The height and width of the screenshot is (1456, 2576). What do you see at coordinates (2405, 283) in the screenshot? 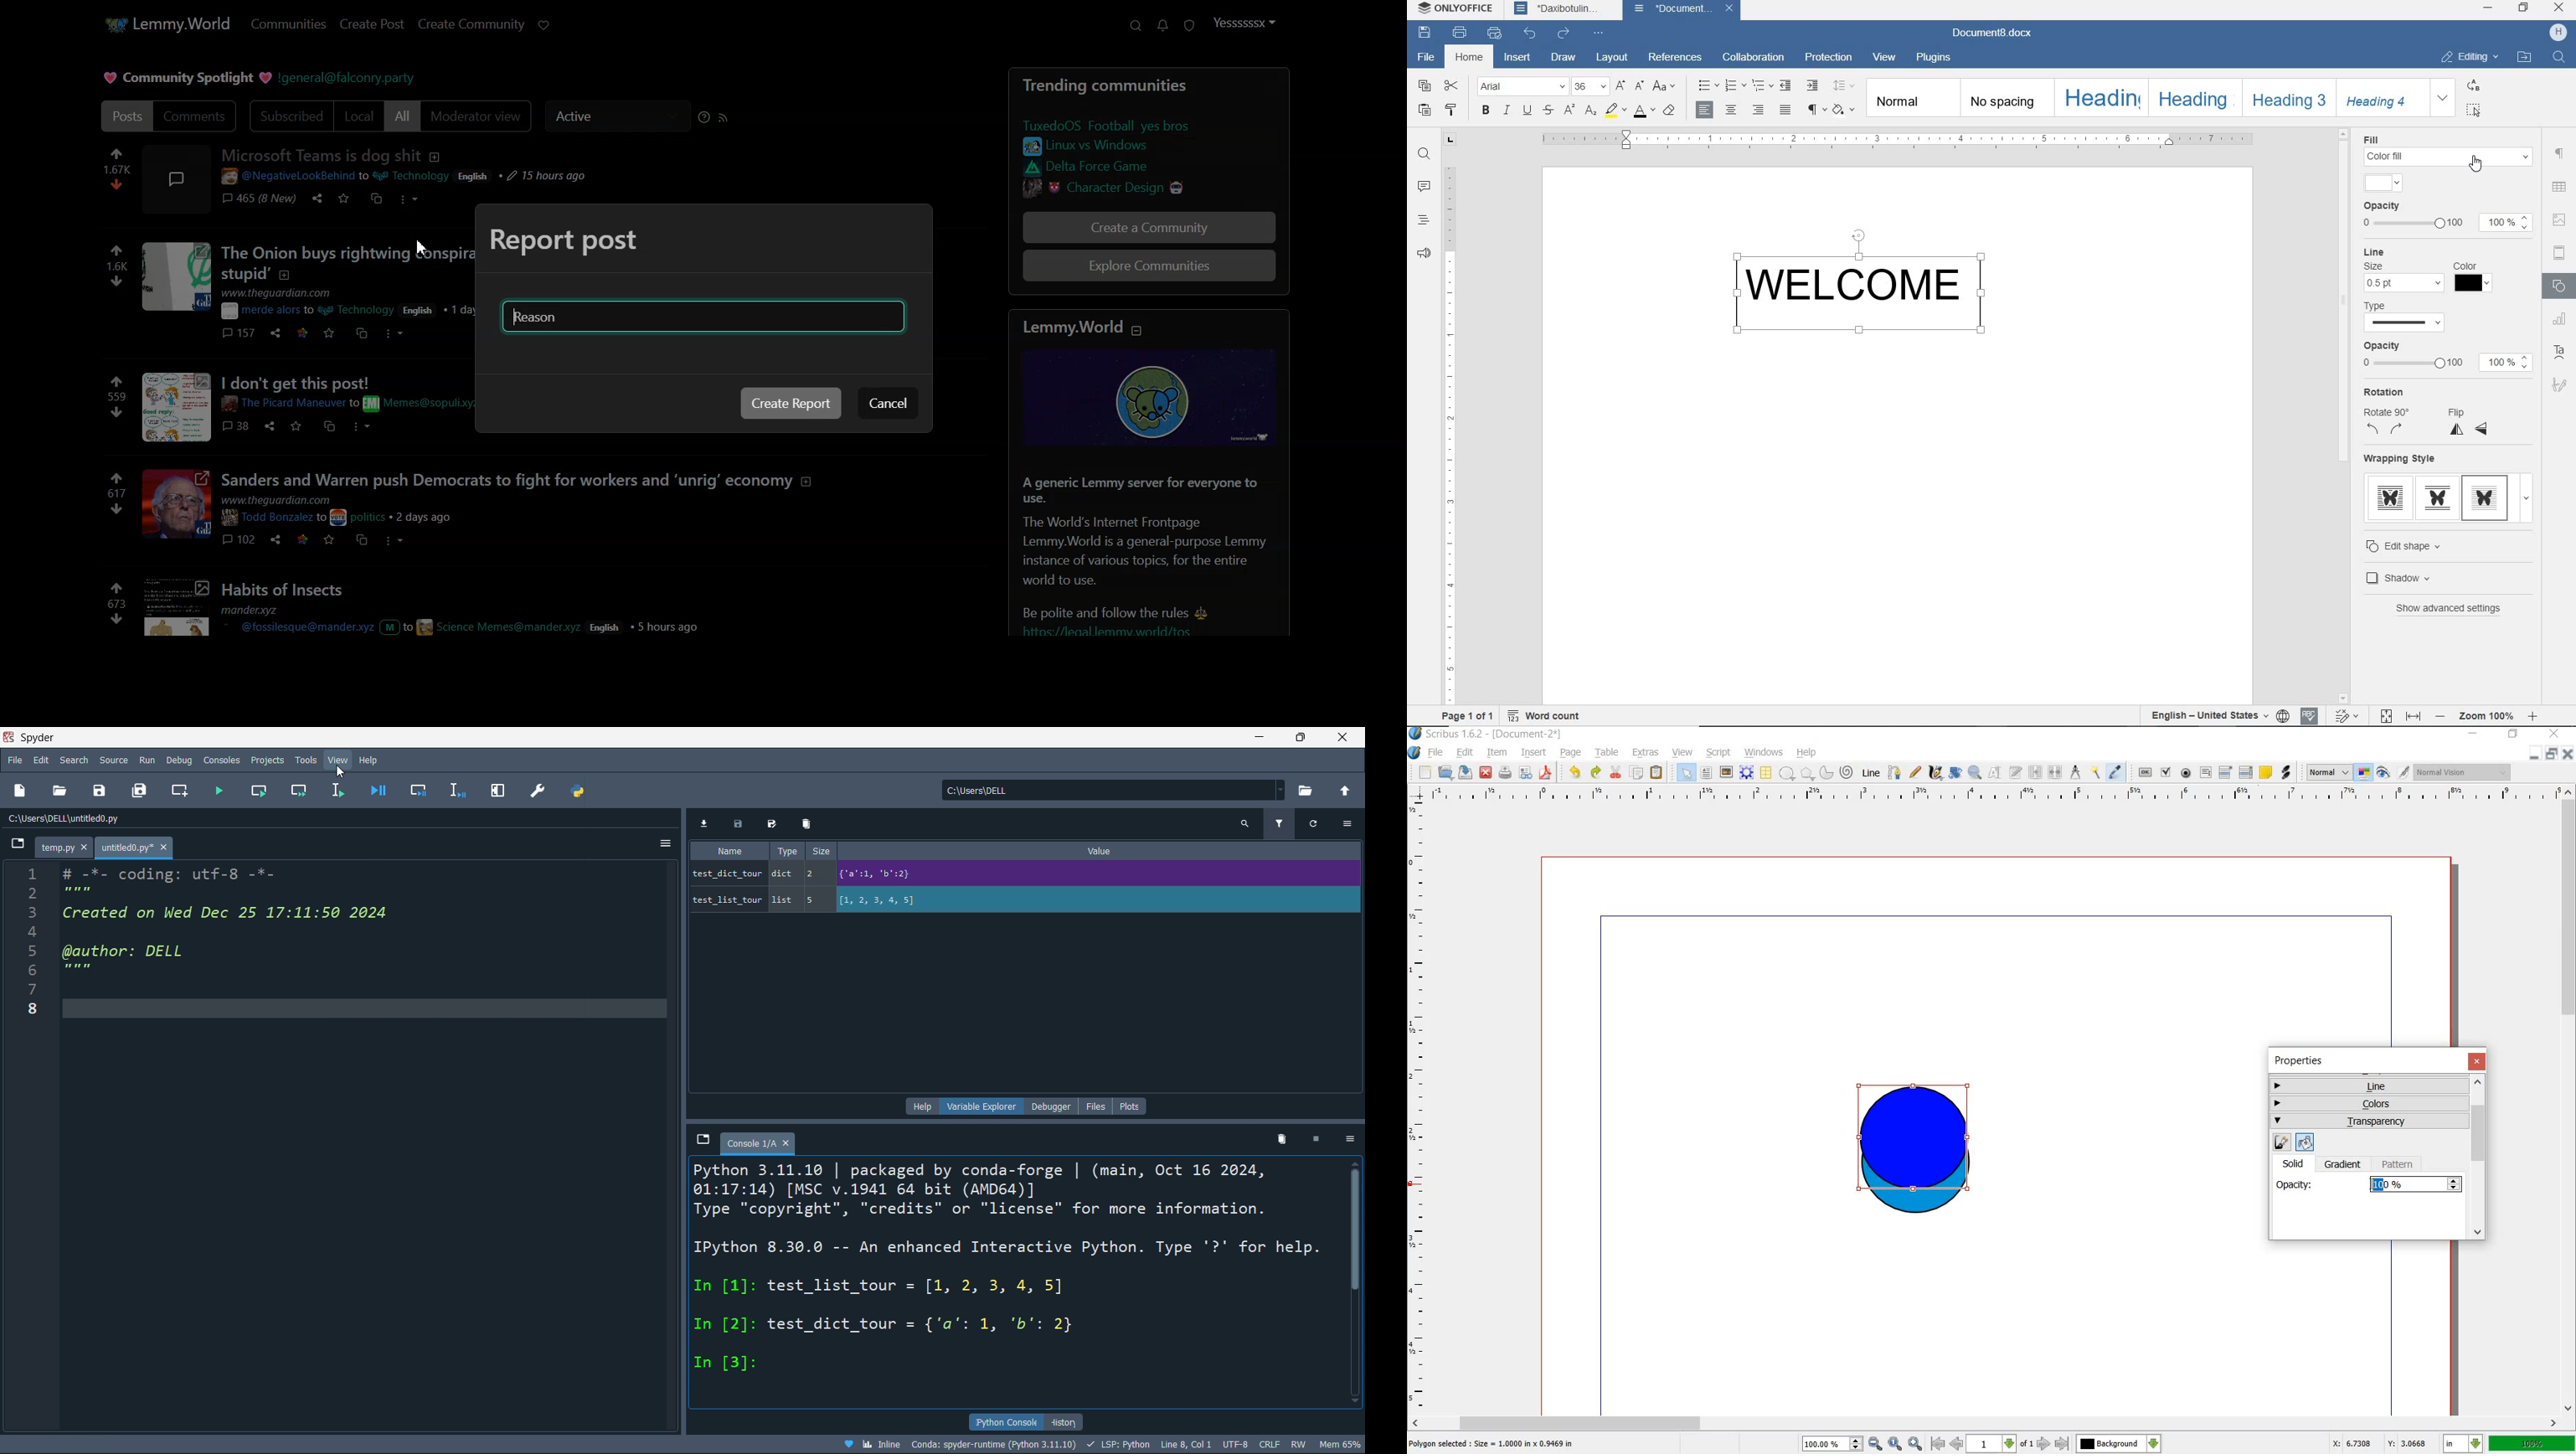
I see `line size` at bounding box center [2405, 283].